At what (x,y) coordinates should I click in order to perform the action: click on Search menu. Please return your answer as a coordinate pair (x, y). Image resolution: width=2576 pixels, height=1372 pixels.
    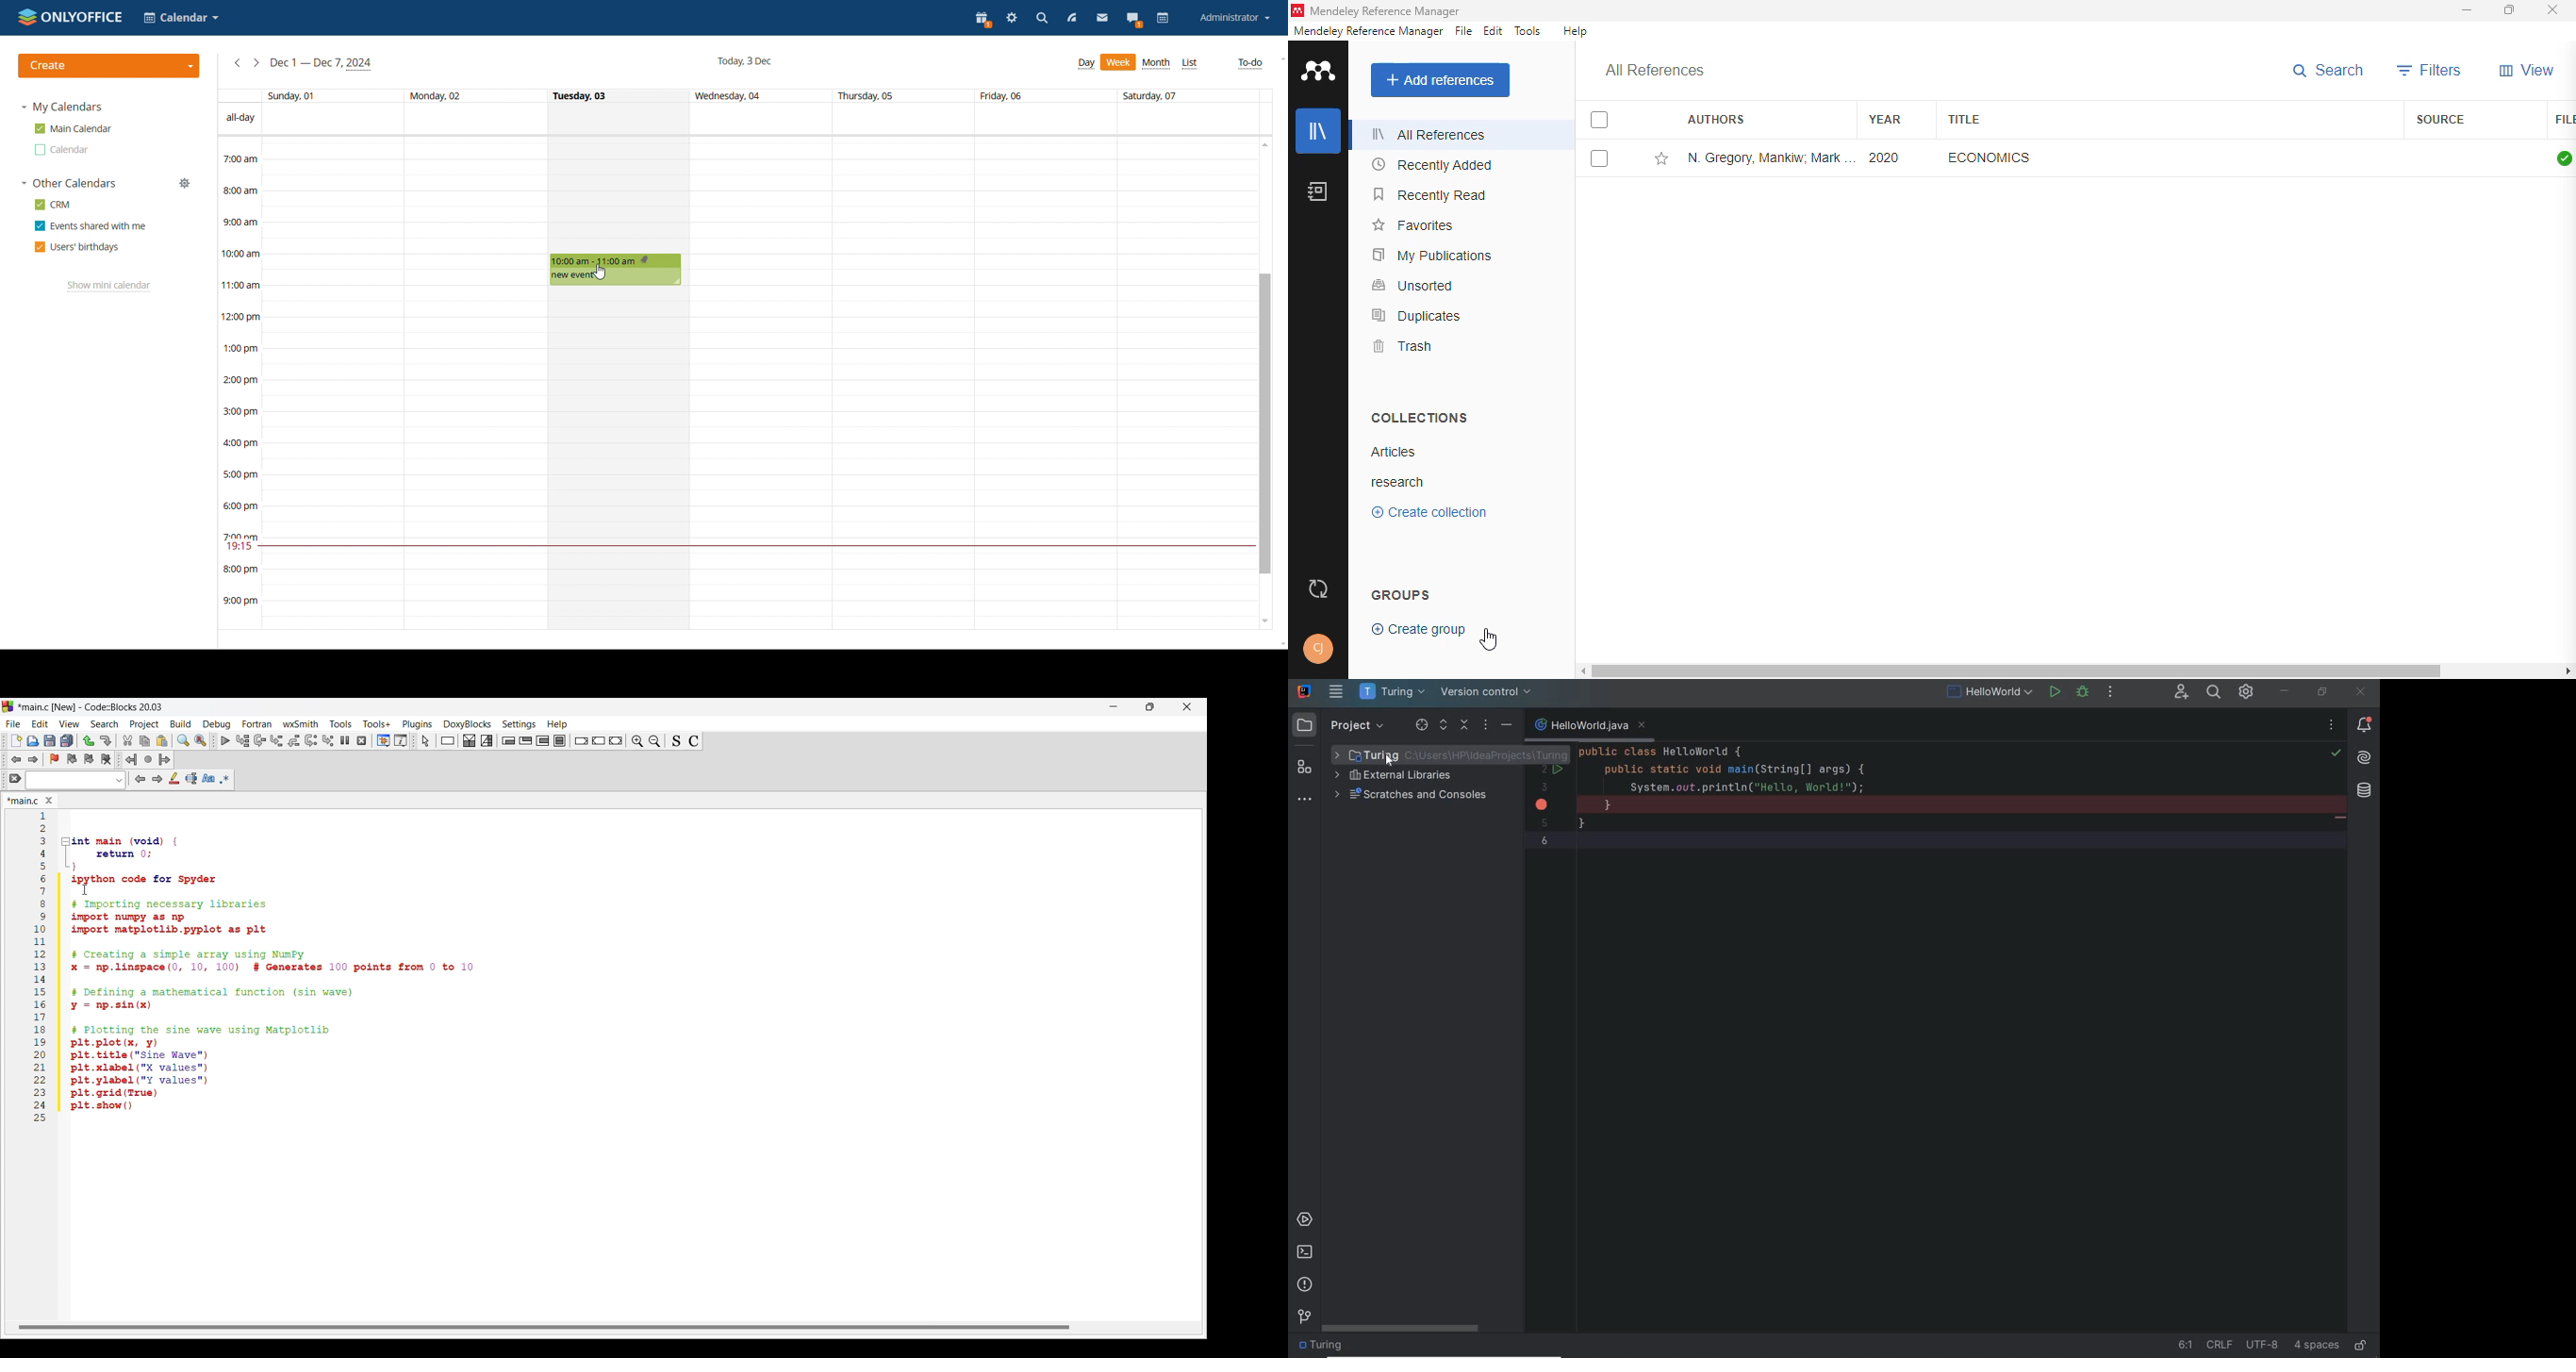
    Looking at the image, I should click on (105, 724).